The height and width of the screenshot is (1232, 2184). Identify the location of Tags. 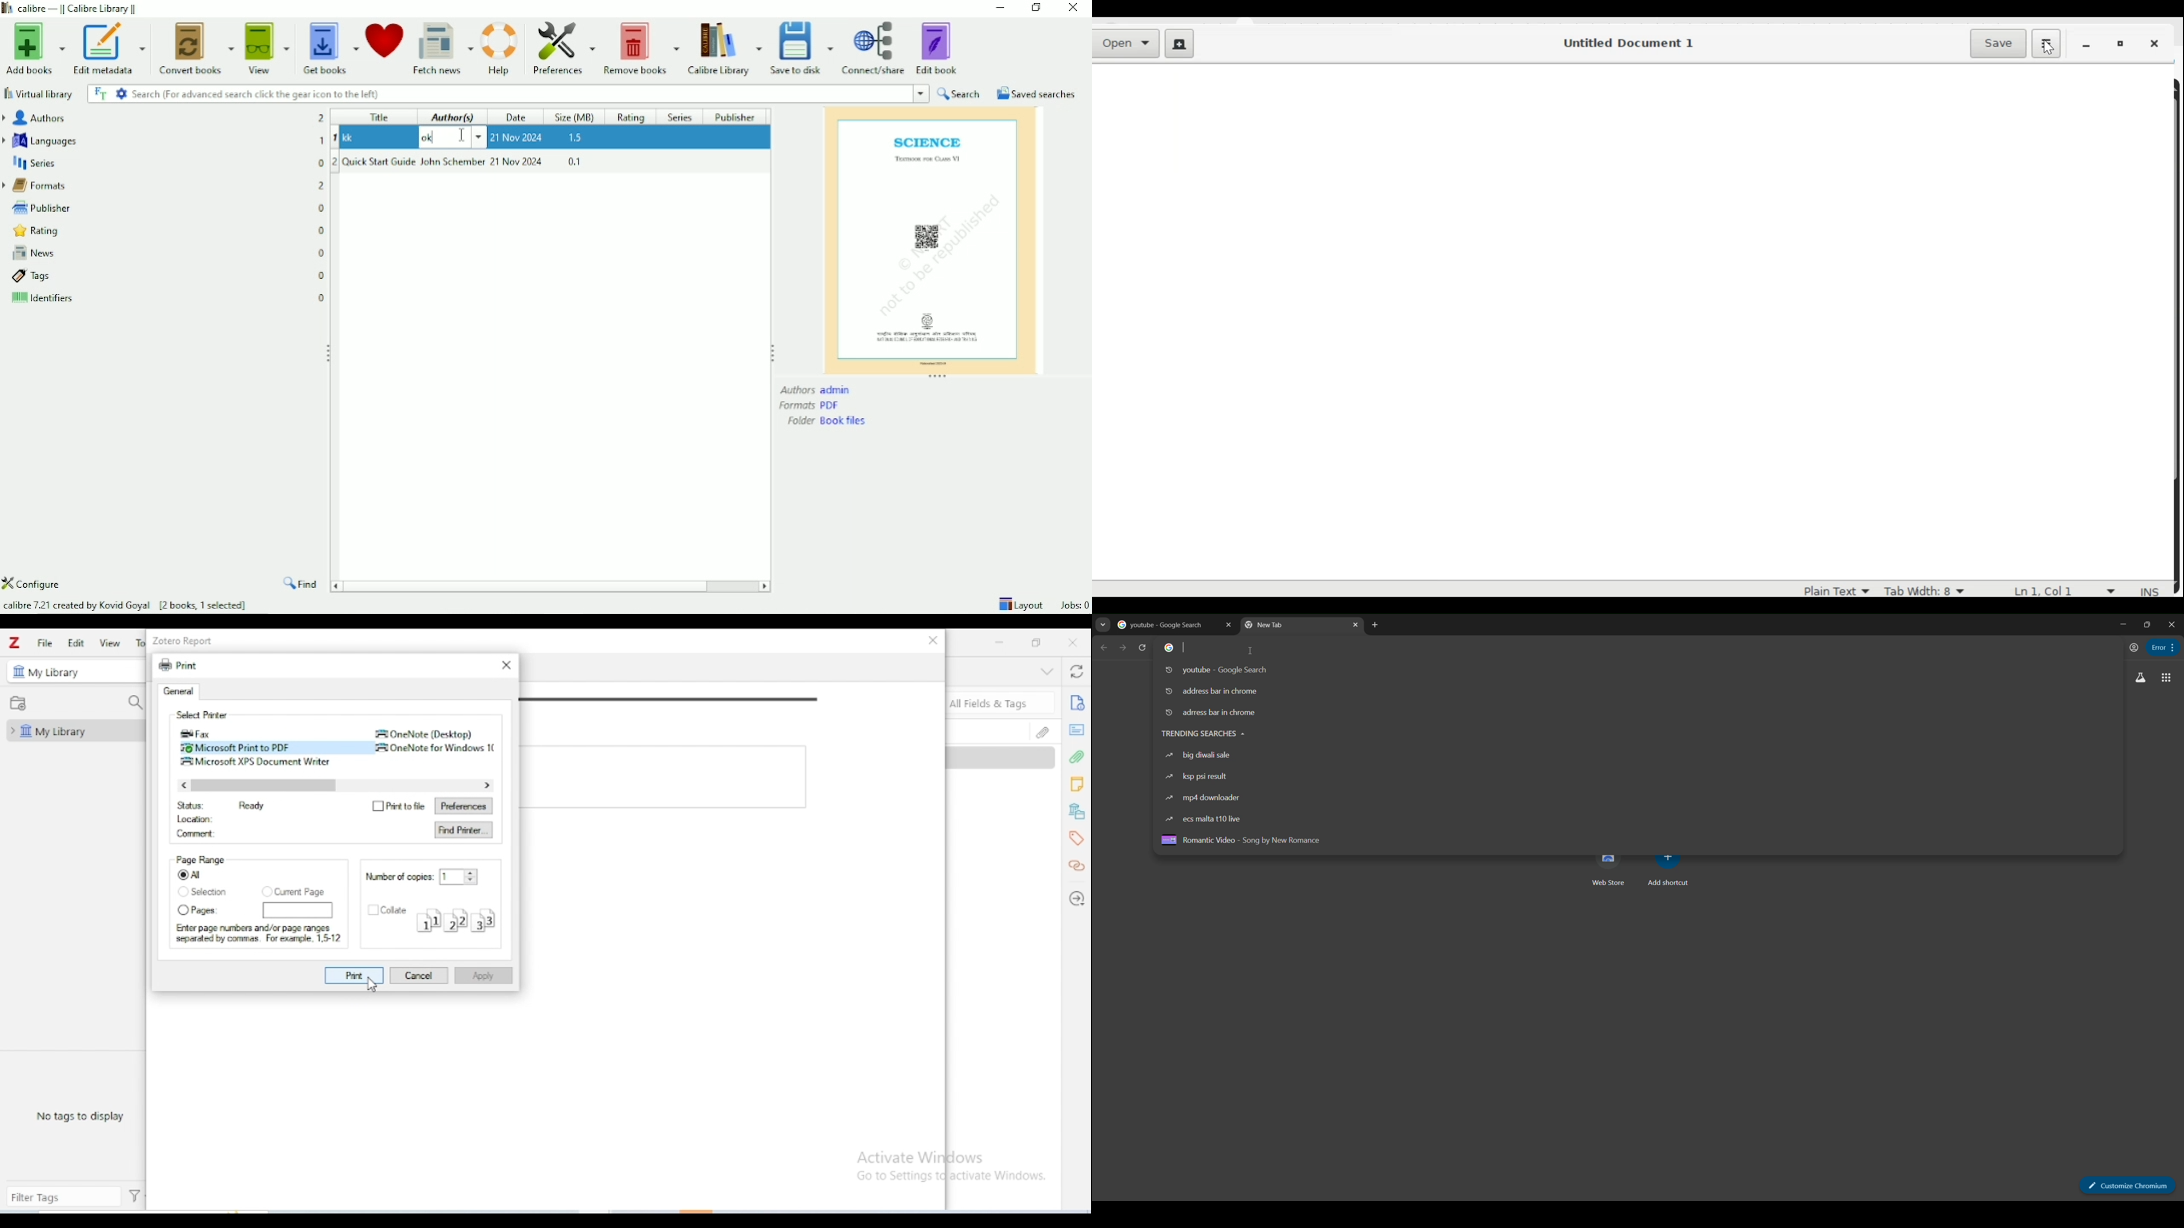
(167, 276).